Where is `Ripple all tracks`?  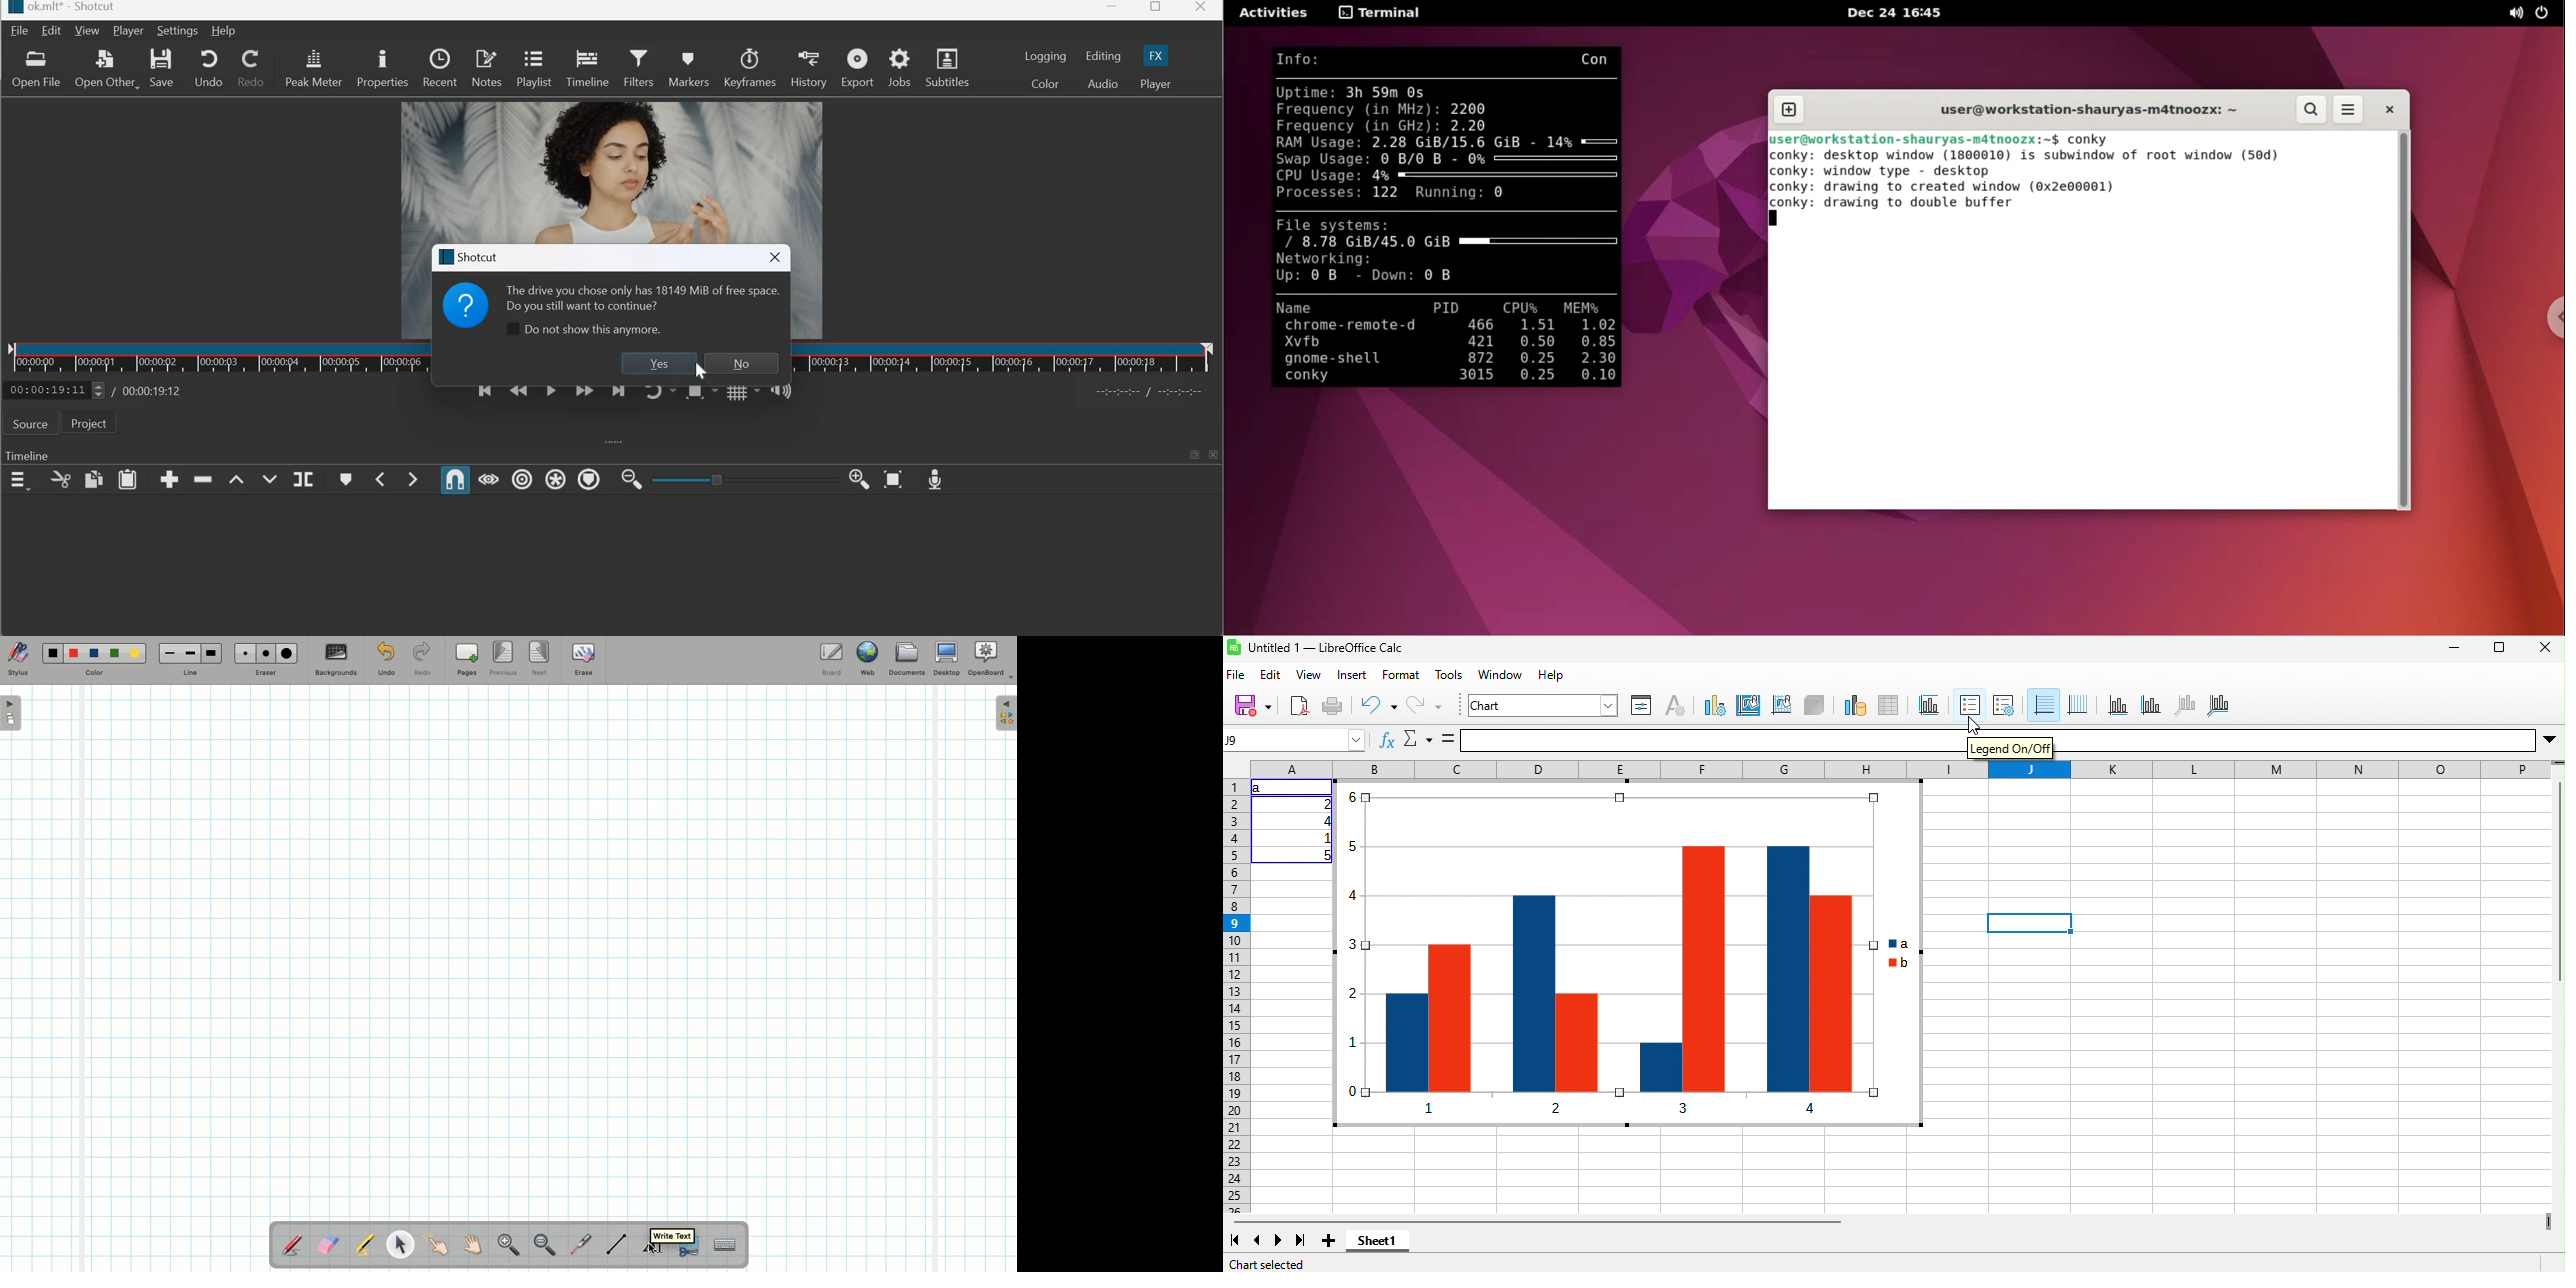
Ripple all tracks is located at coordinates (556, 479).